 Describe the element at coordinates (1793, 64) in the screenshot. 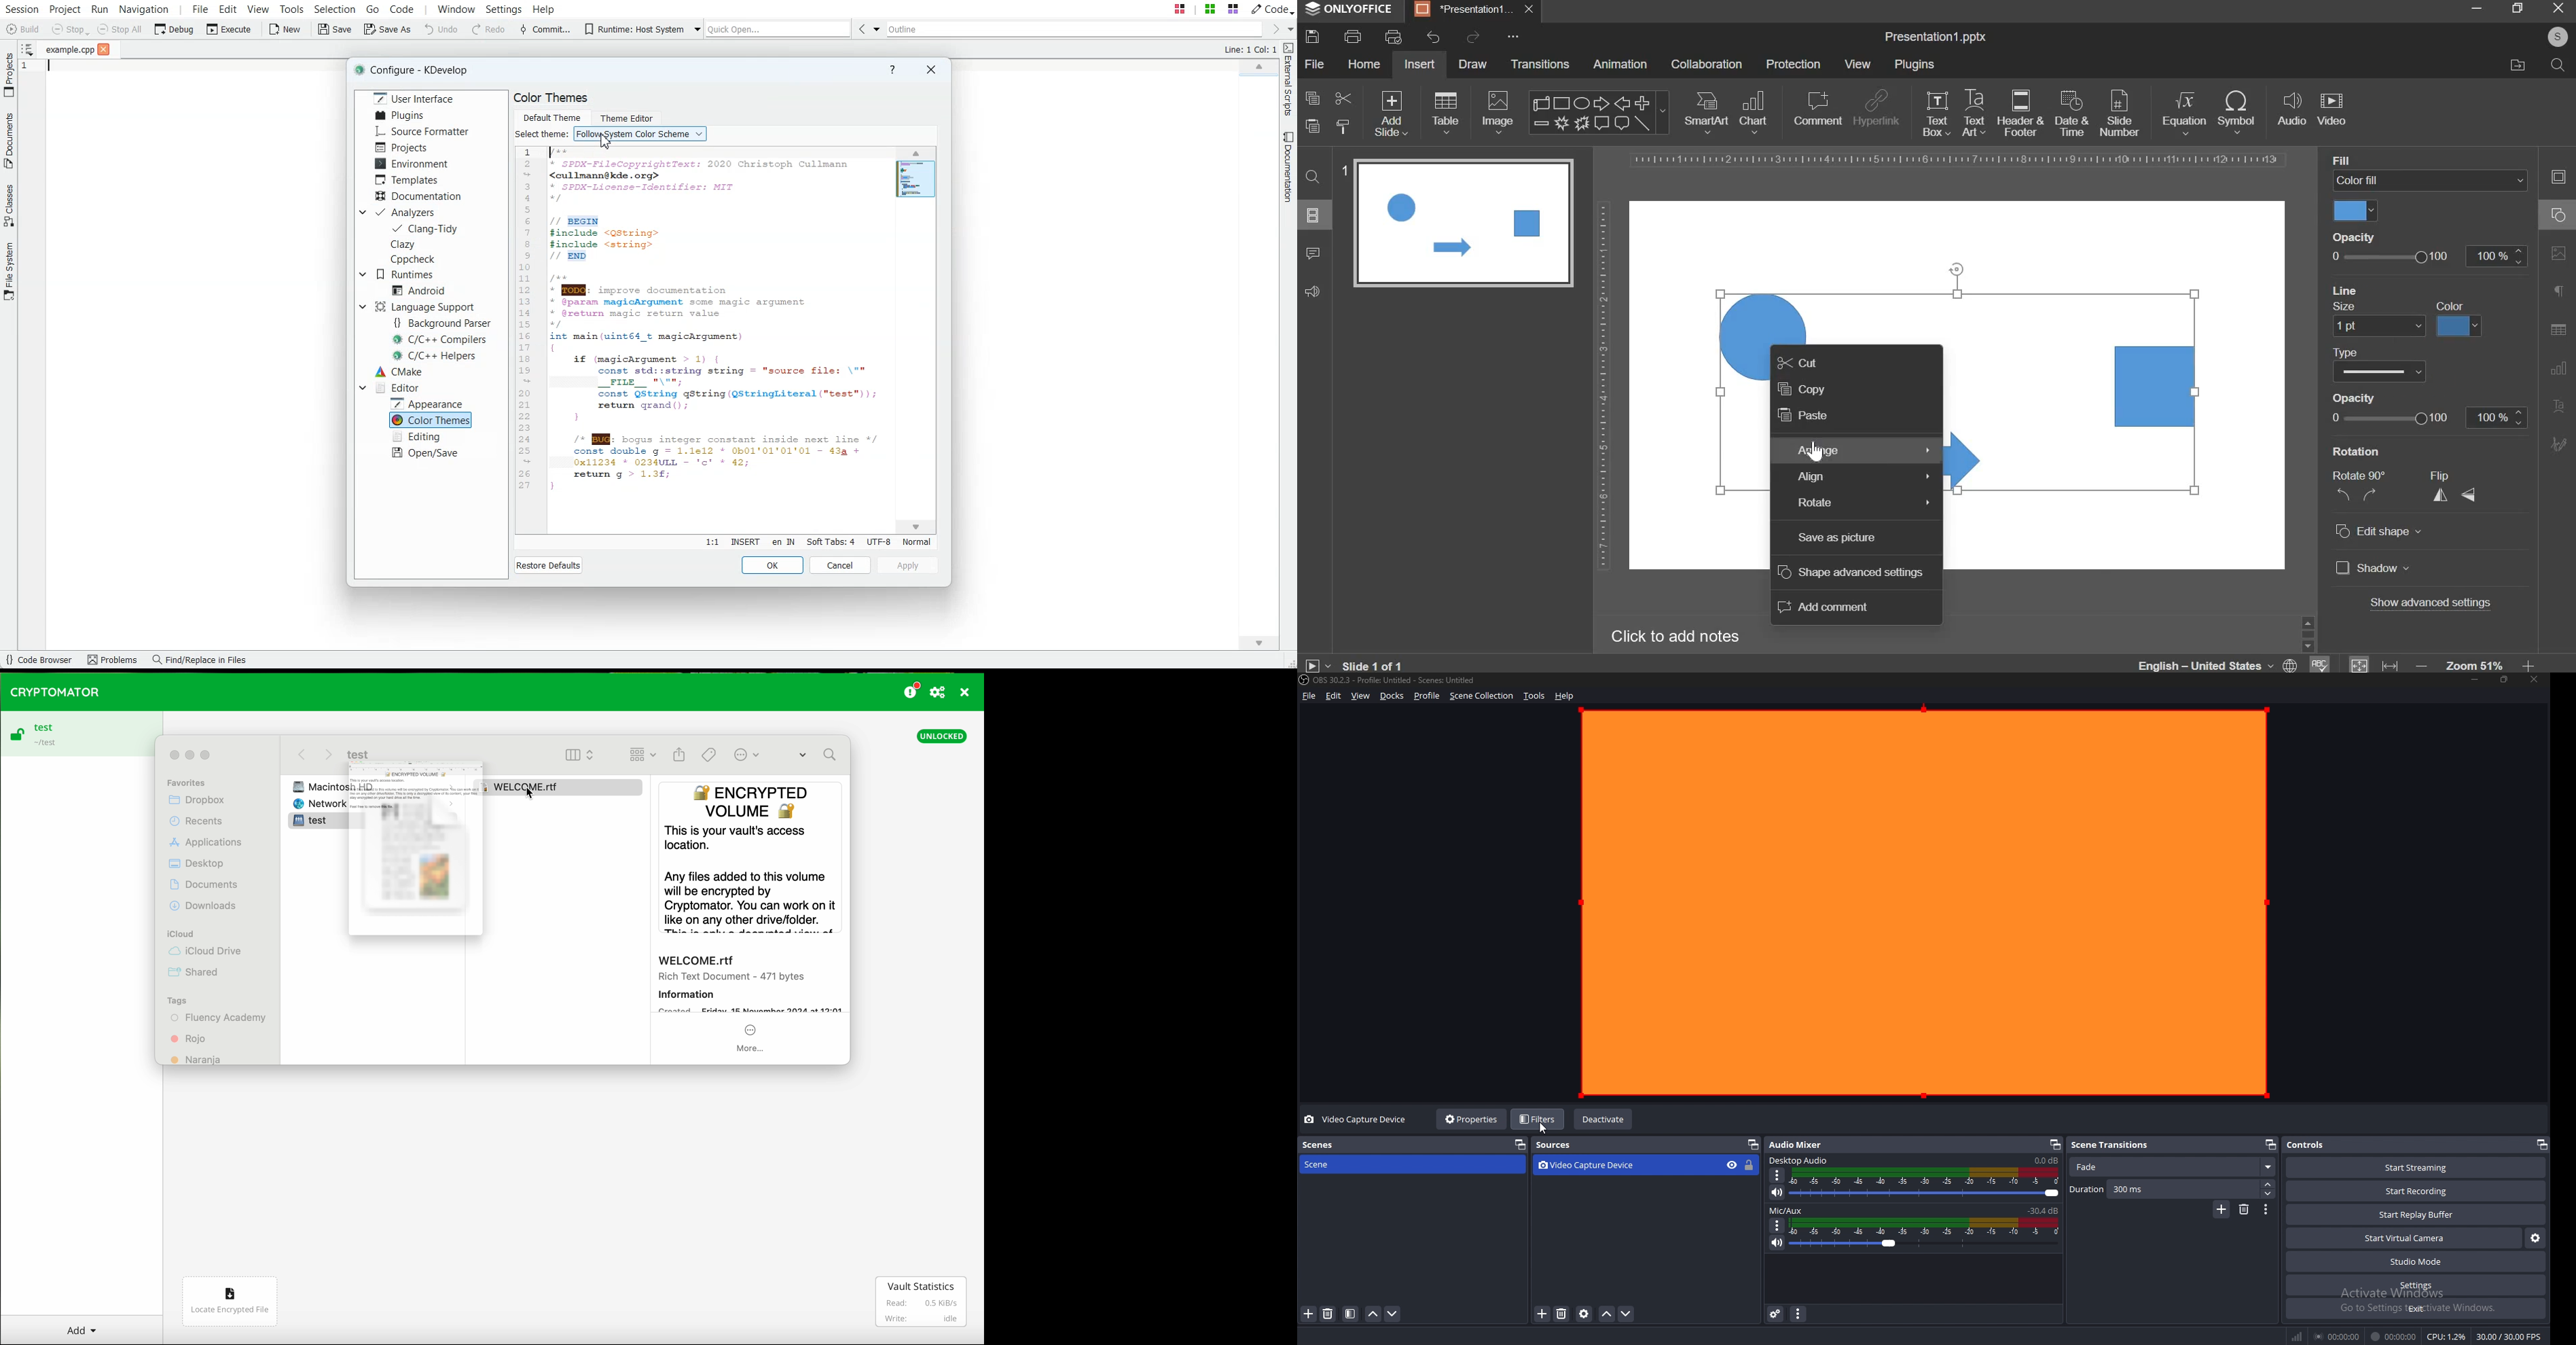

I see `protection` at that location.